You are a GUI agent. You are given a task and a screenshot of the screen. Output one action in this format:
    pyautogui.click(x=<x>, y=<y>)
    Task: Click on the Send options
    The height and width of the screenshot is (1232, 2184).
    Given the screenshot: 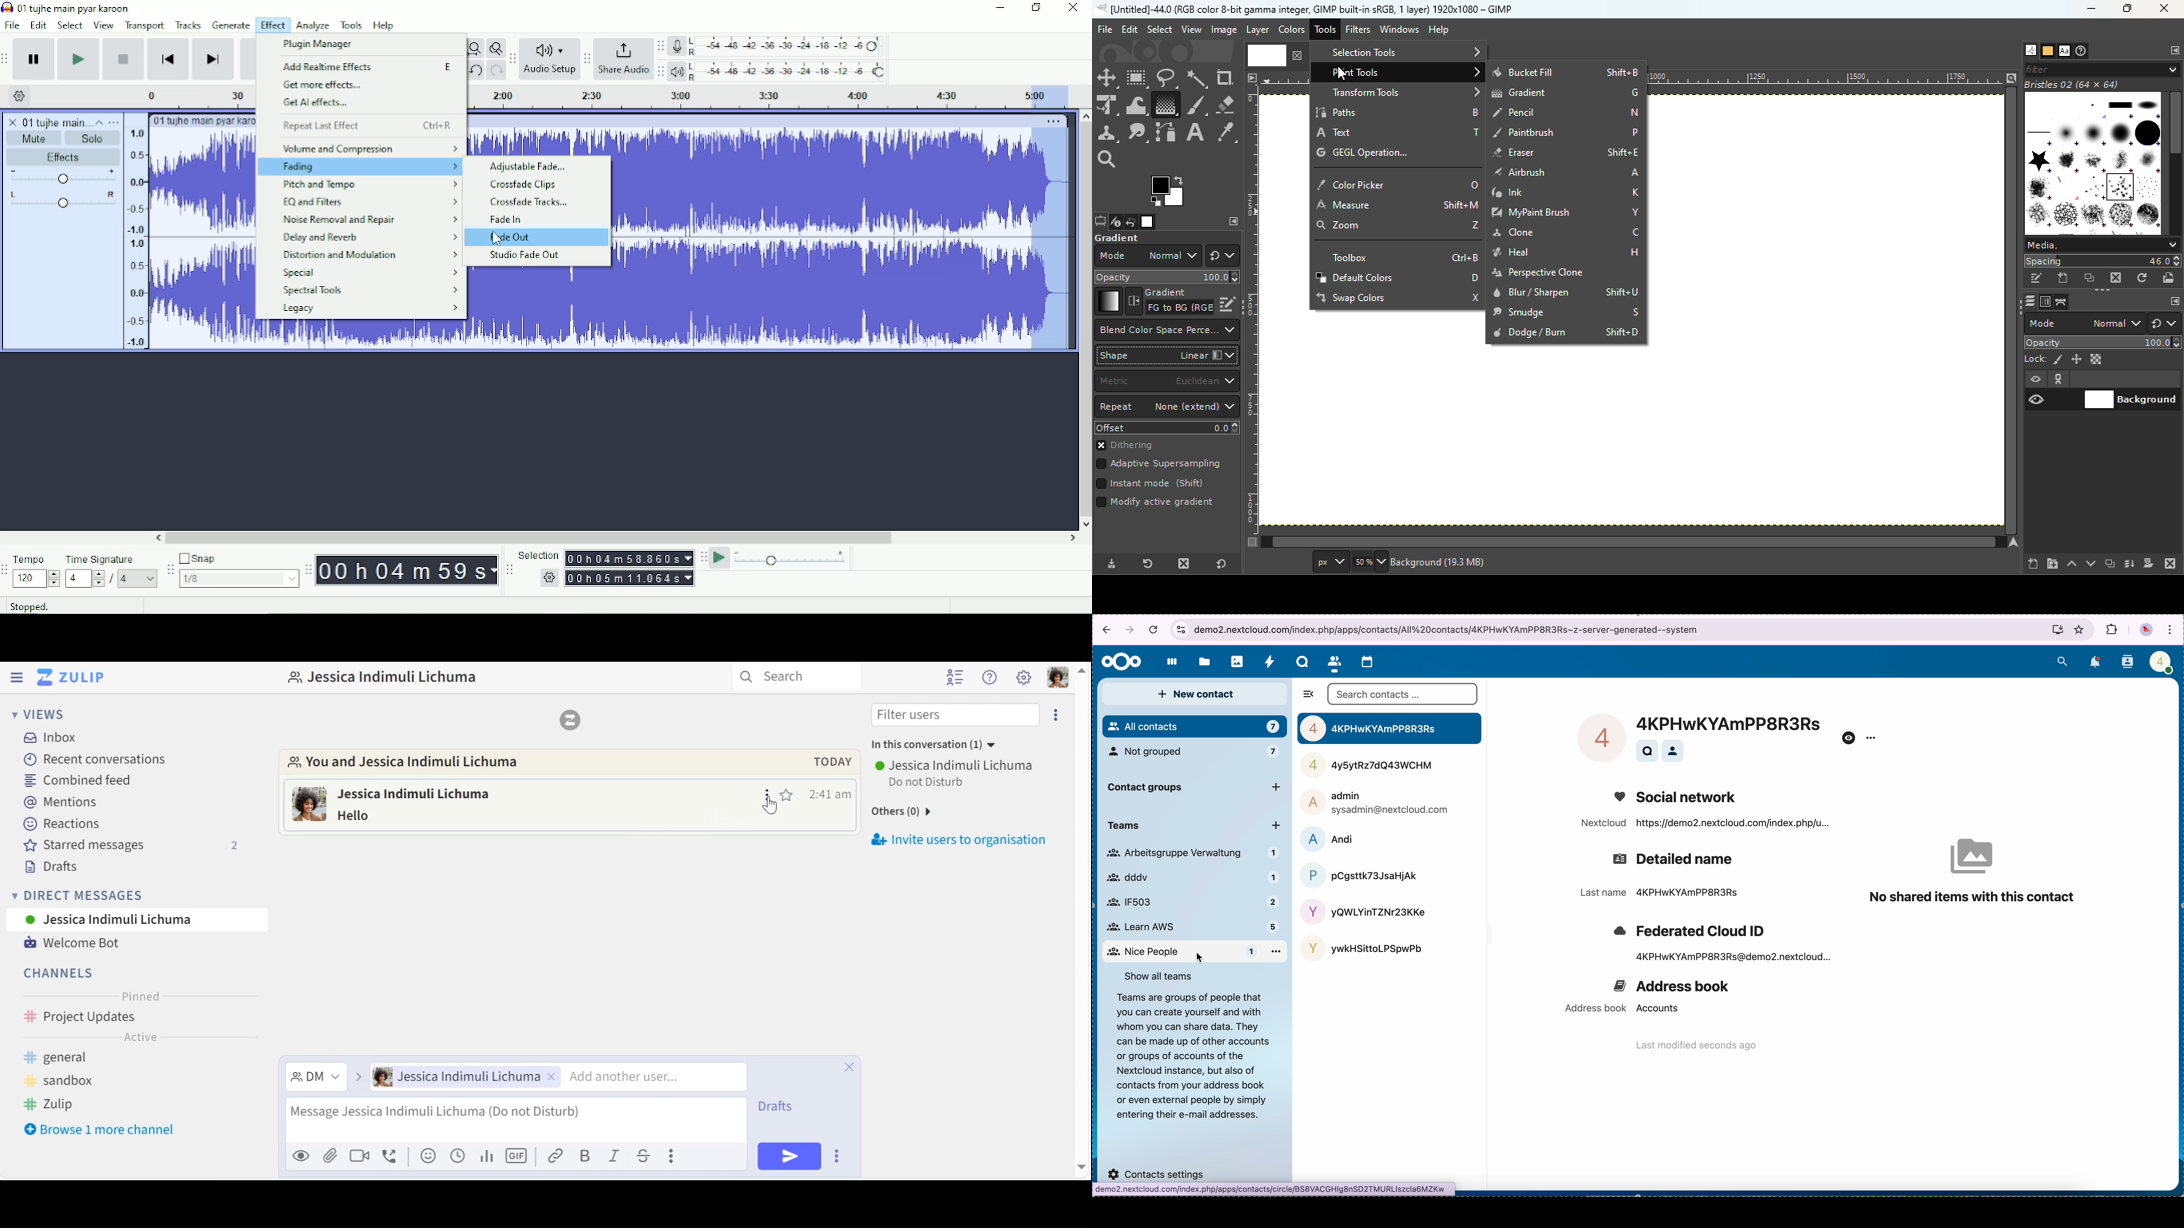 What is the action you would take?
    pyautogui.click(x=839, y=1156)
    